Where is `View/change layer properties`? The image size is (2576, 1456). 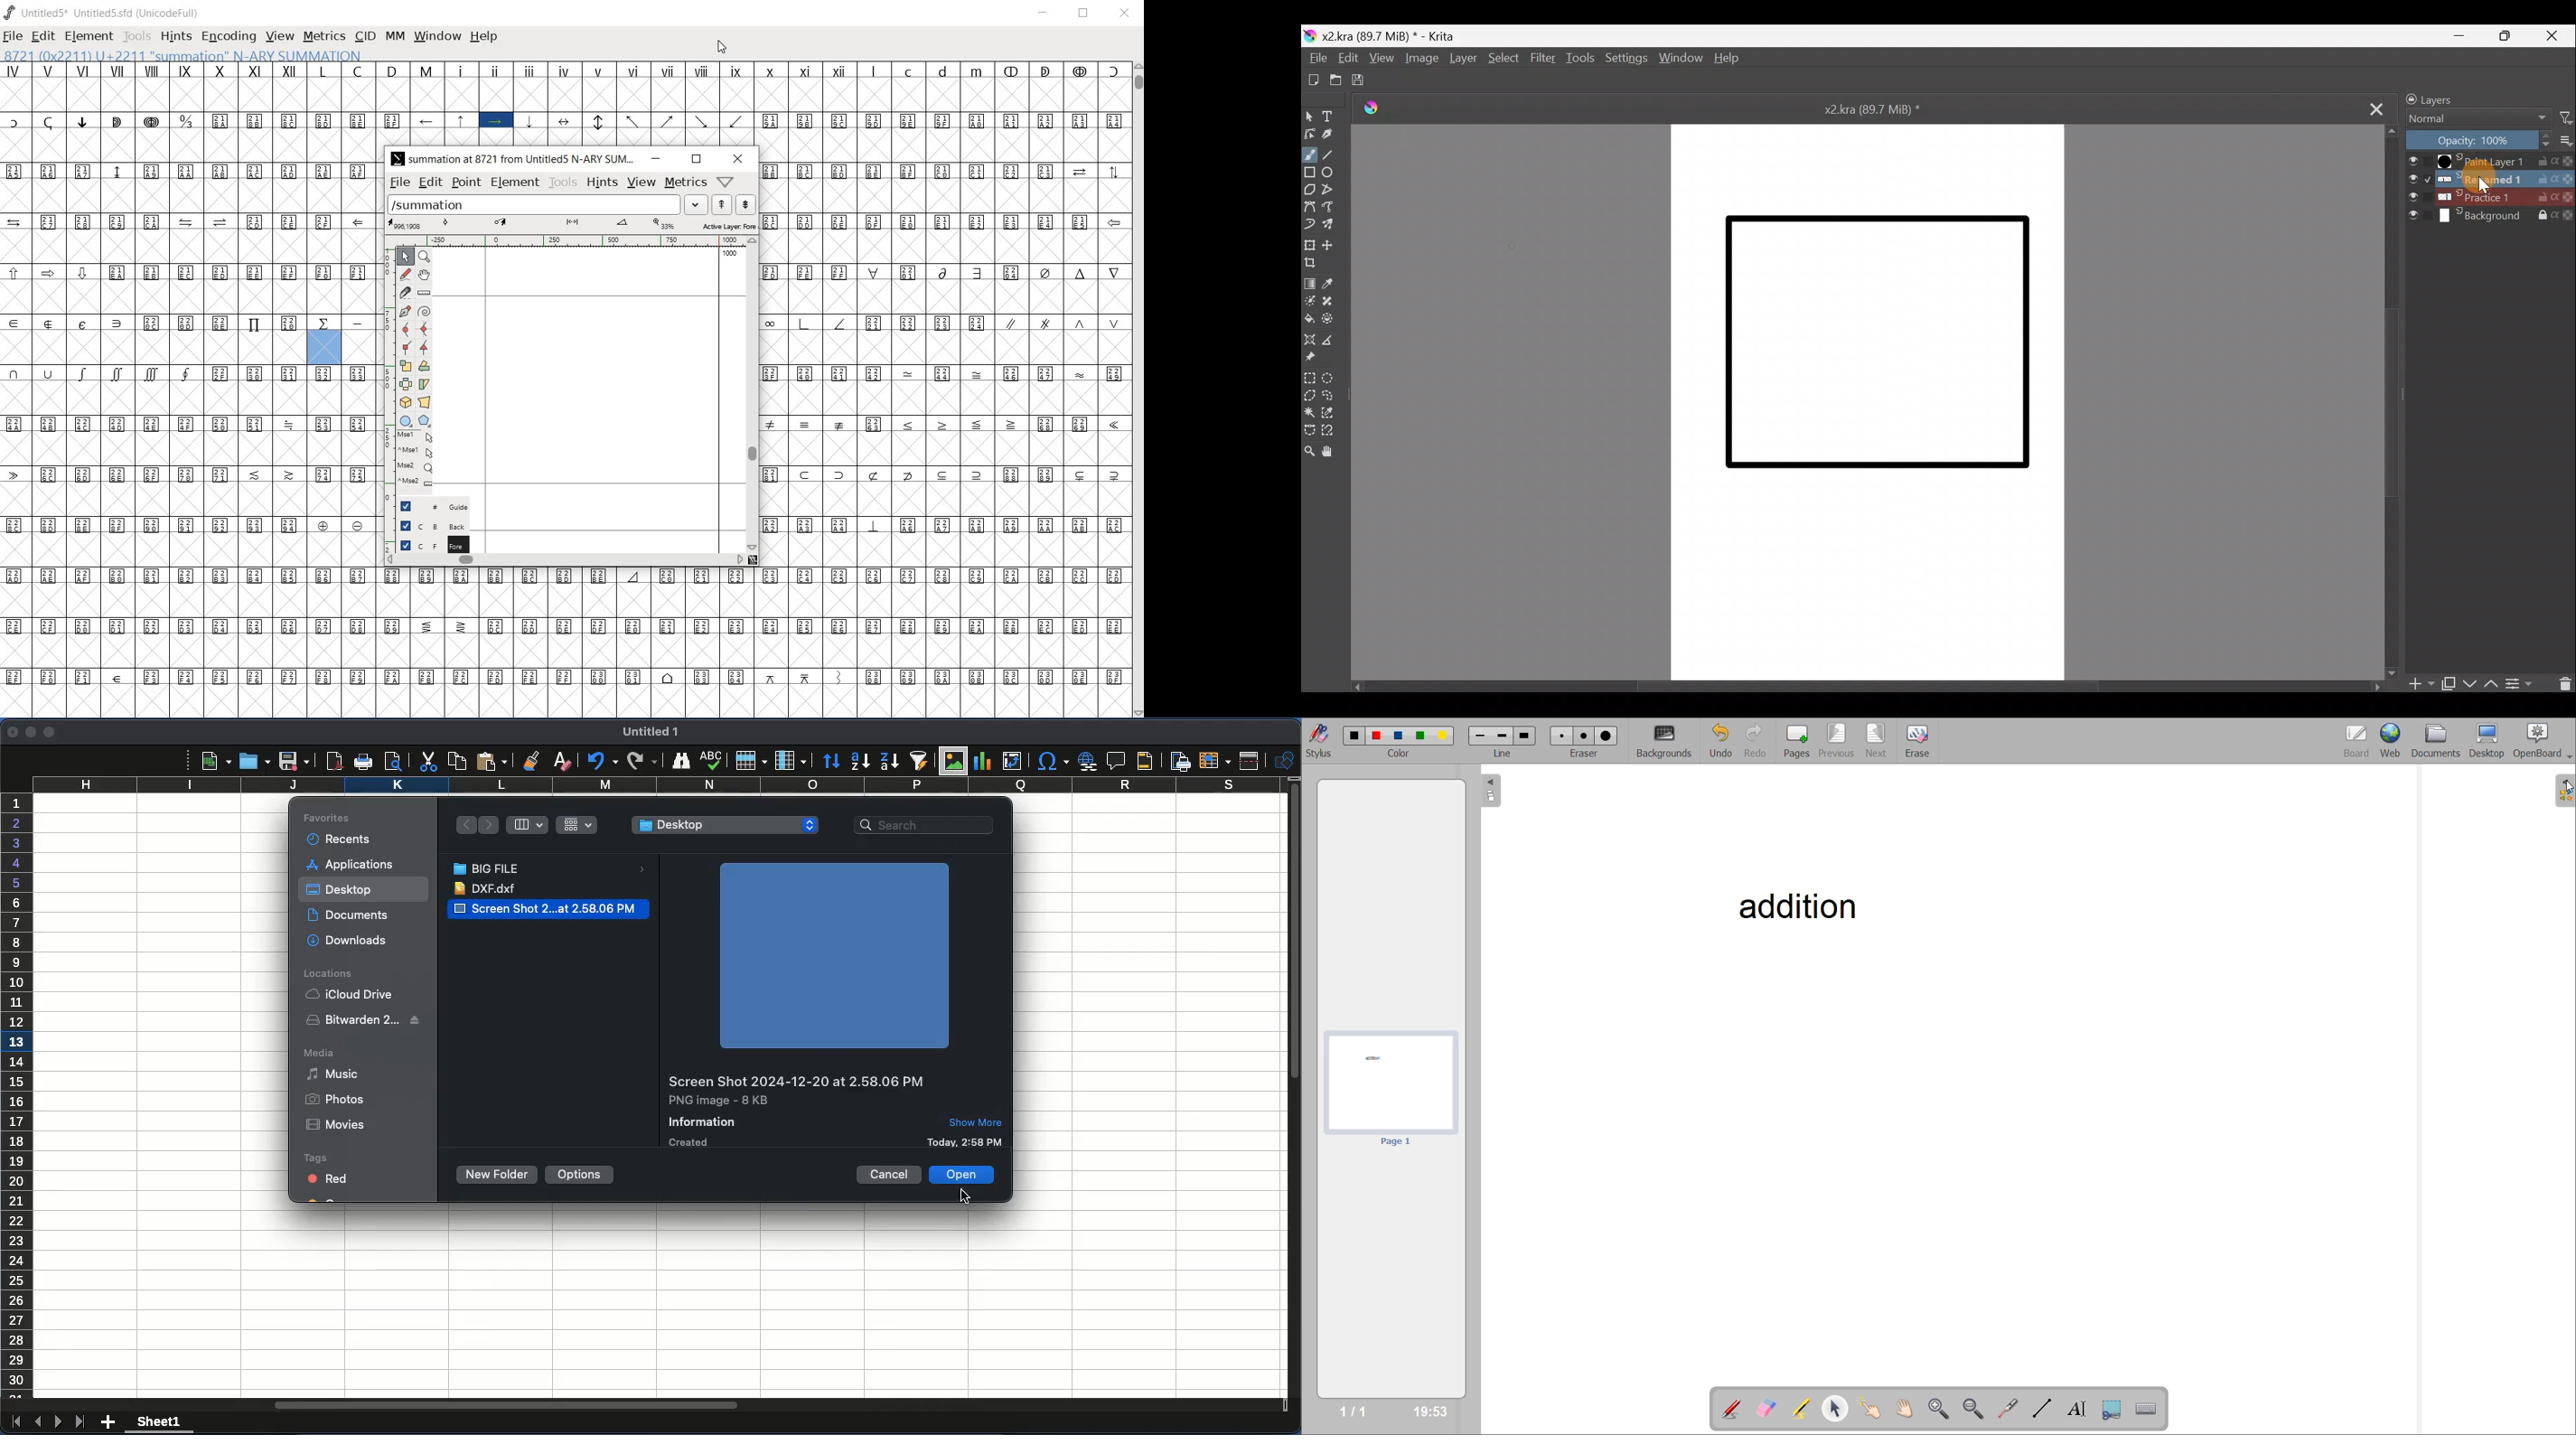
View/change layer properties is located at coordinates (2519, 684).